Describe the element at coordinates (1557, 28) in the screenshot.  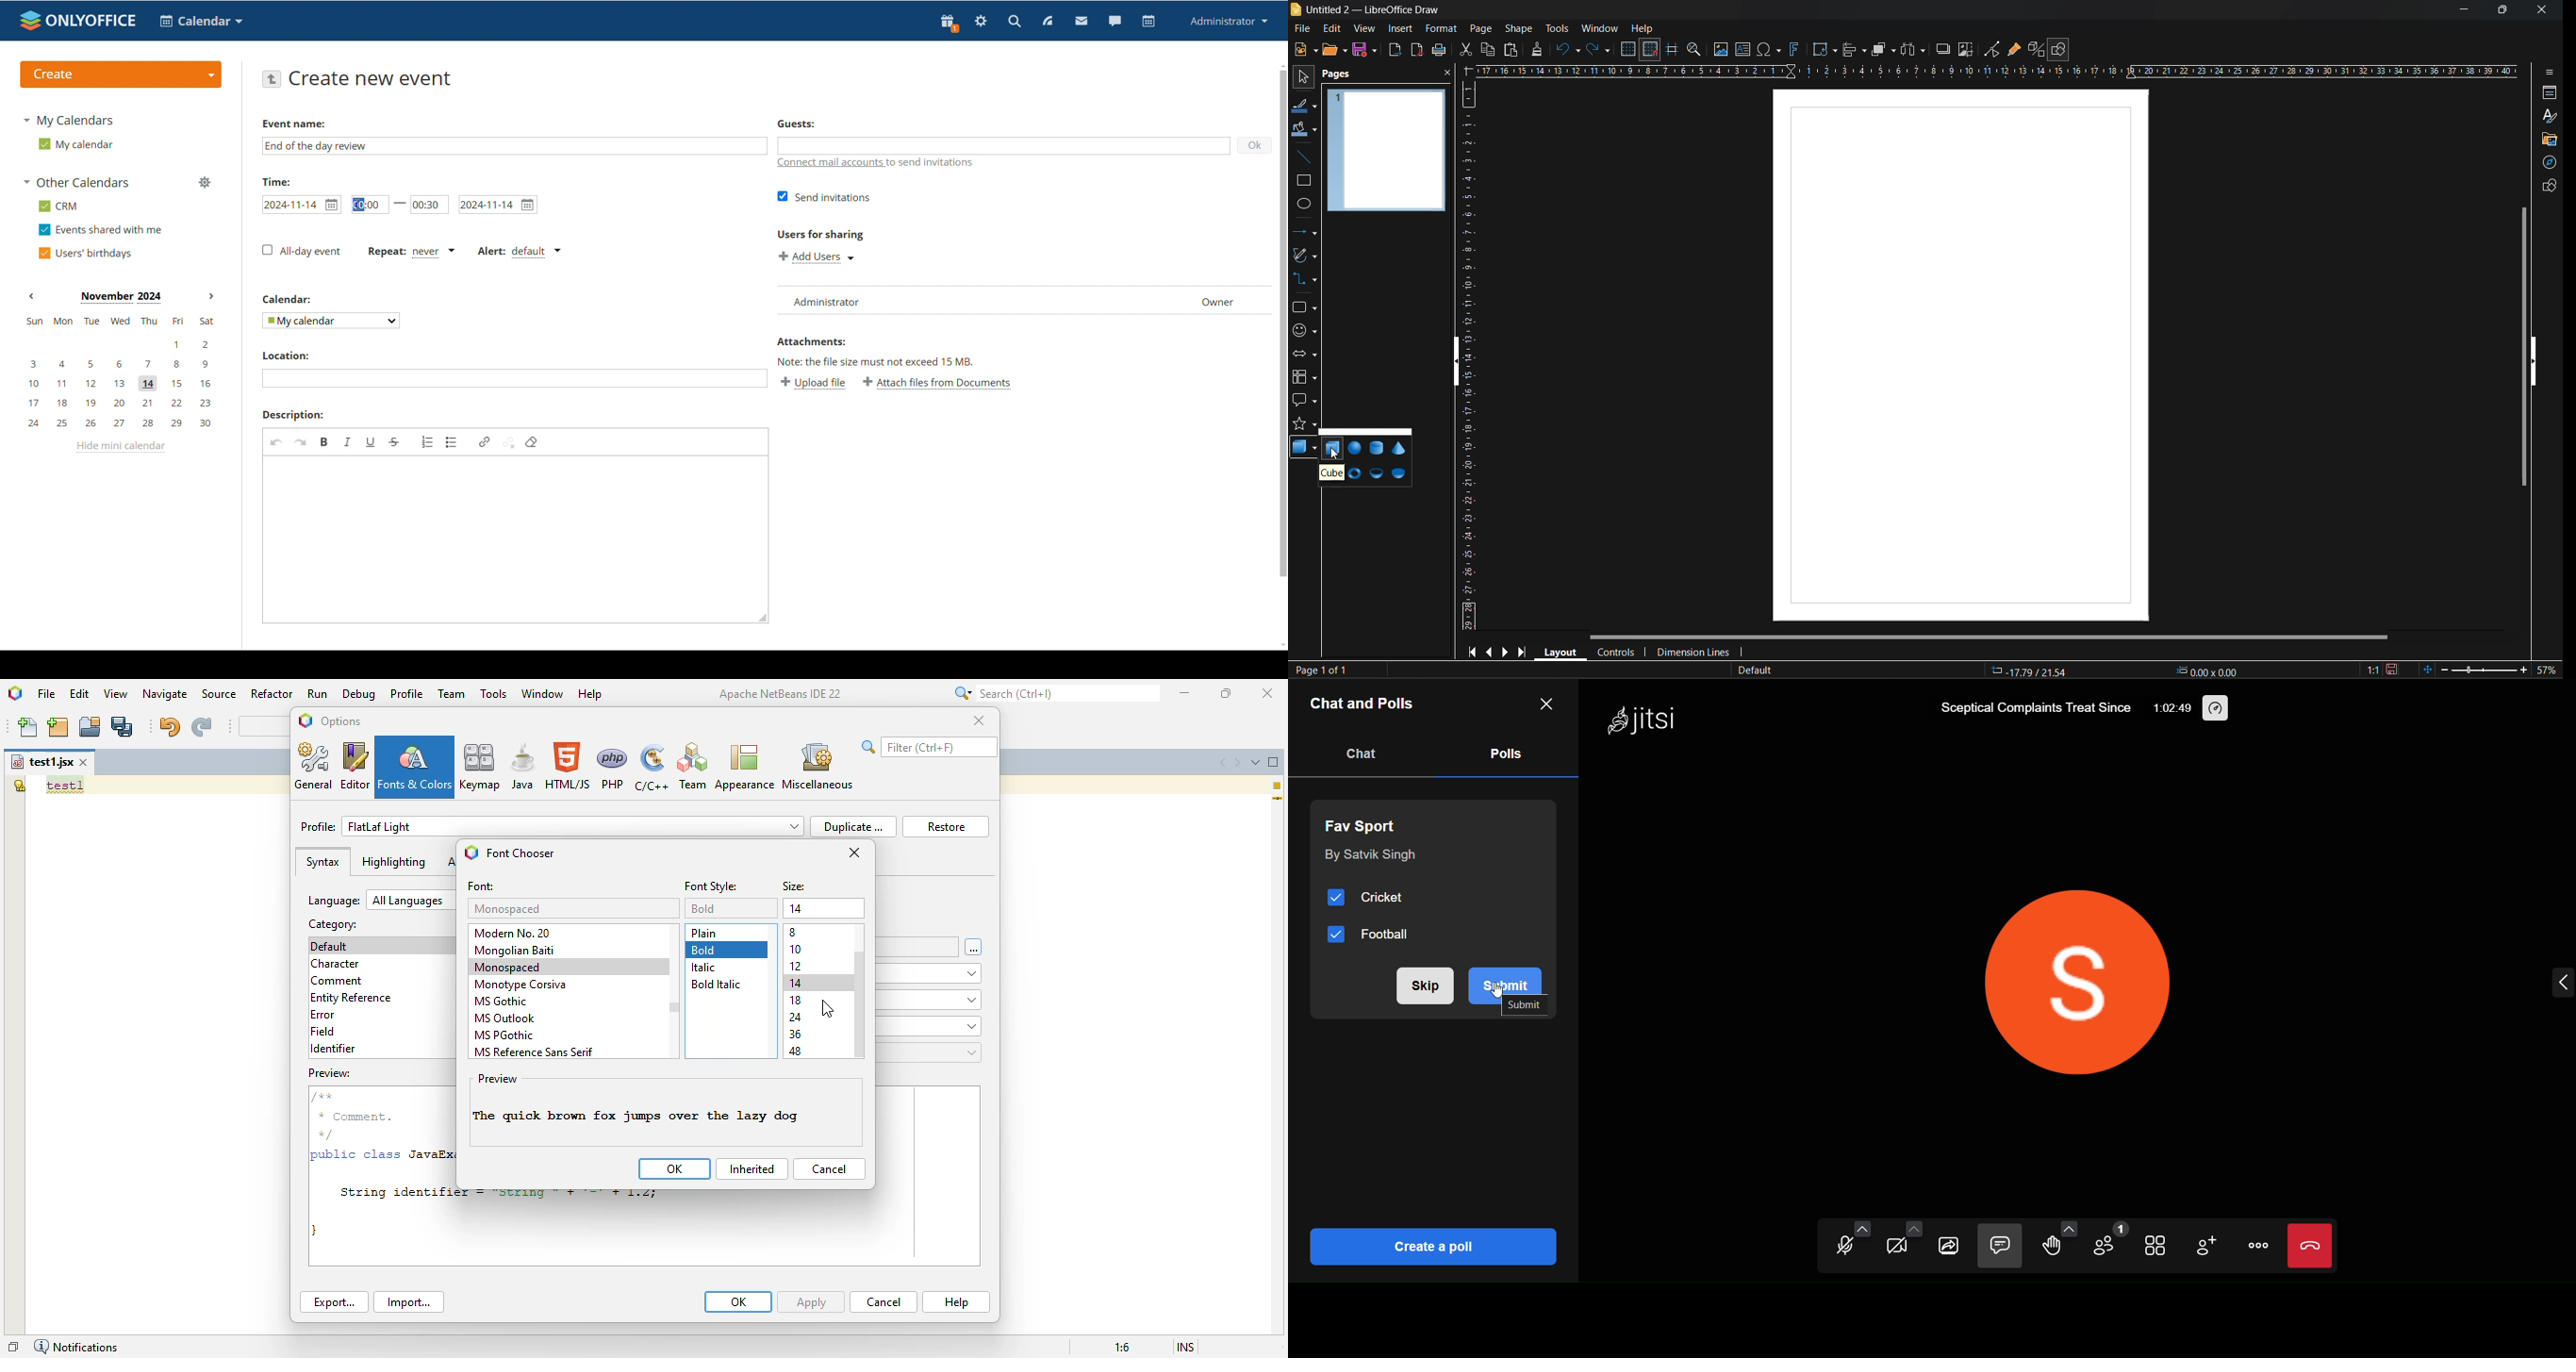
I see `tools` at that location.